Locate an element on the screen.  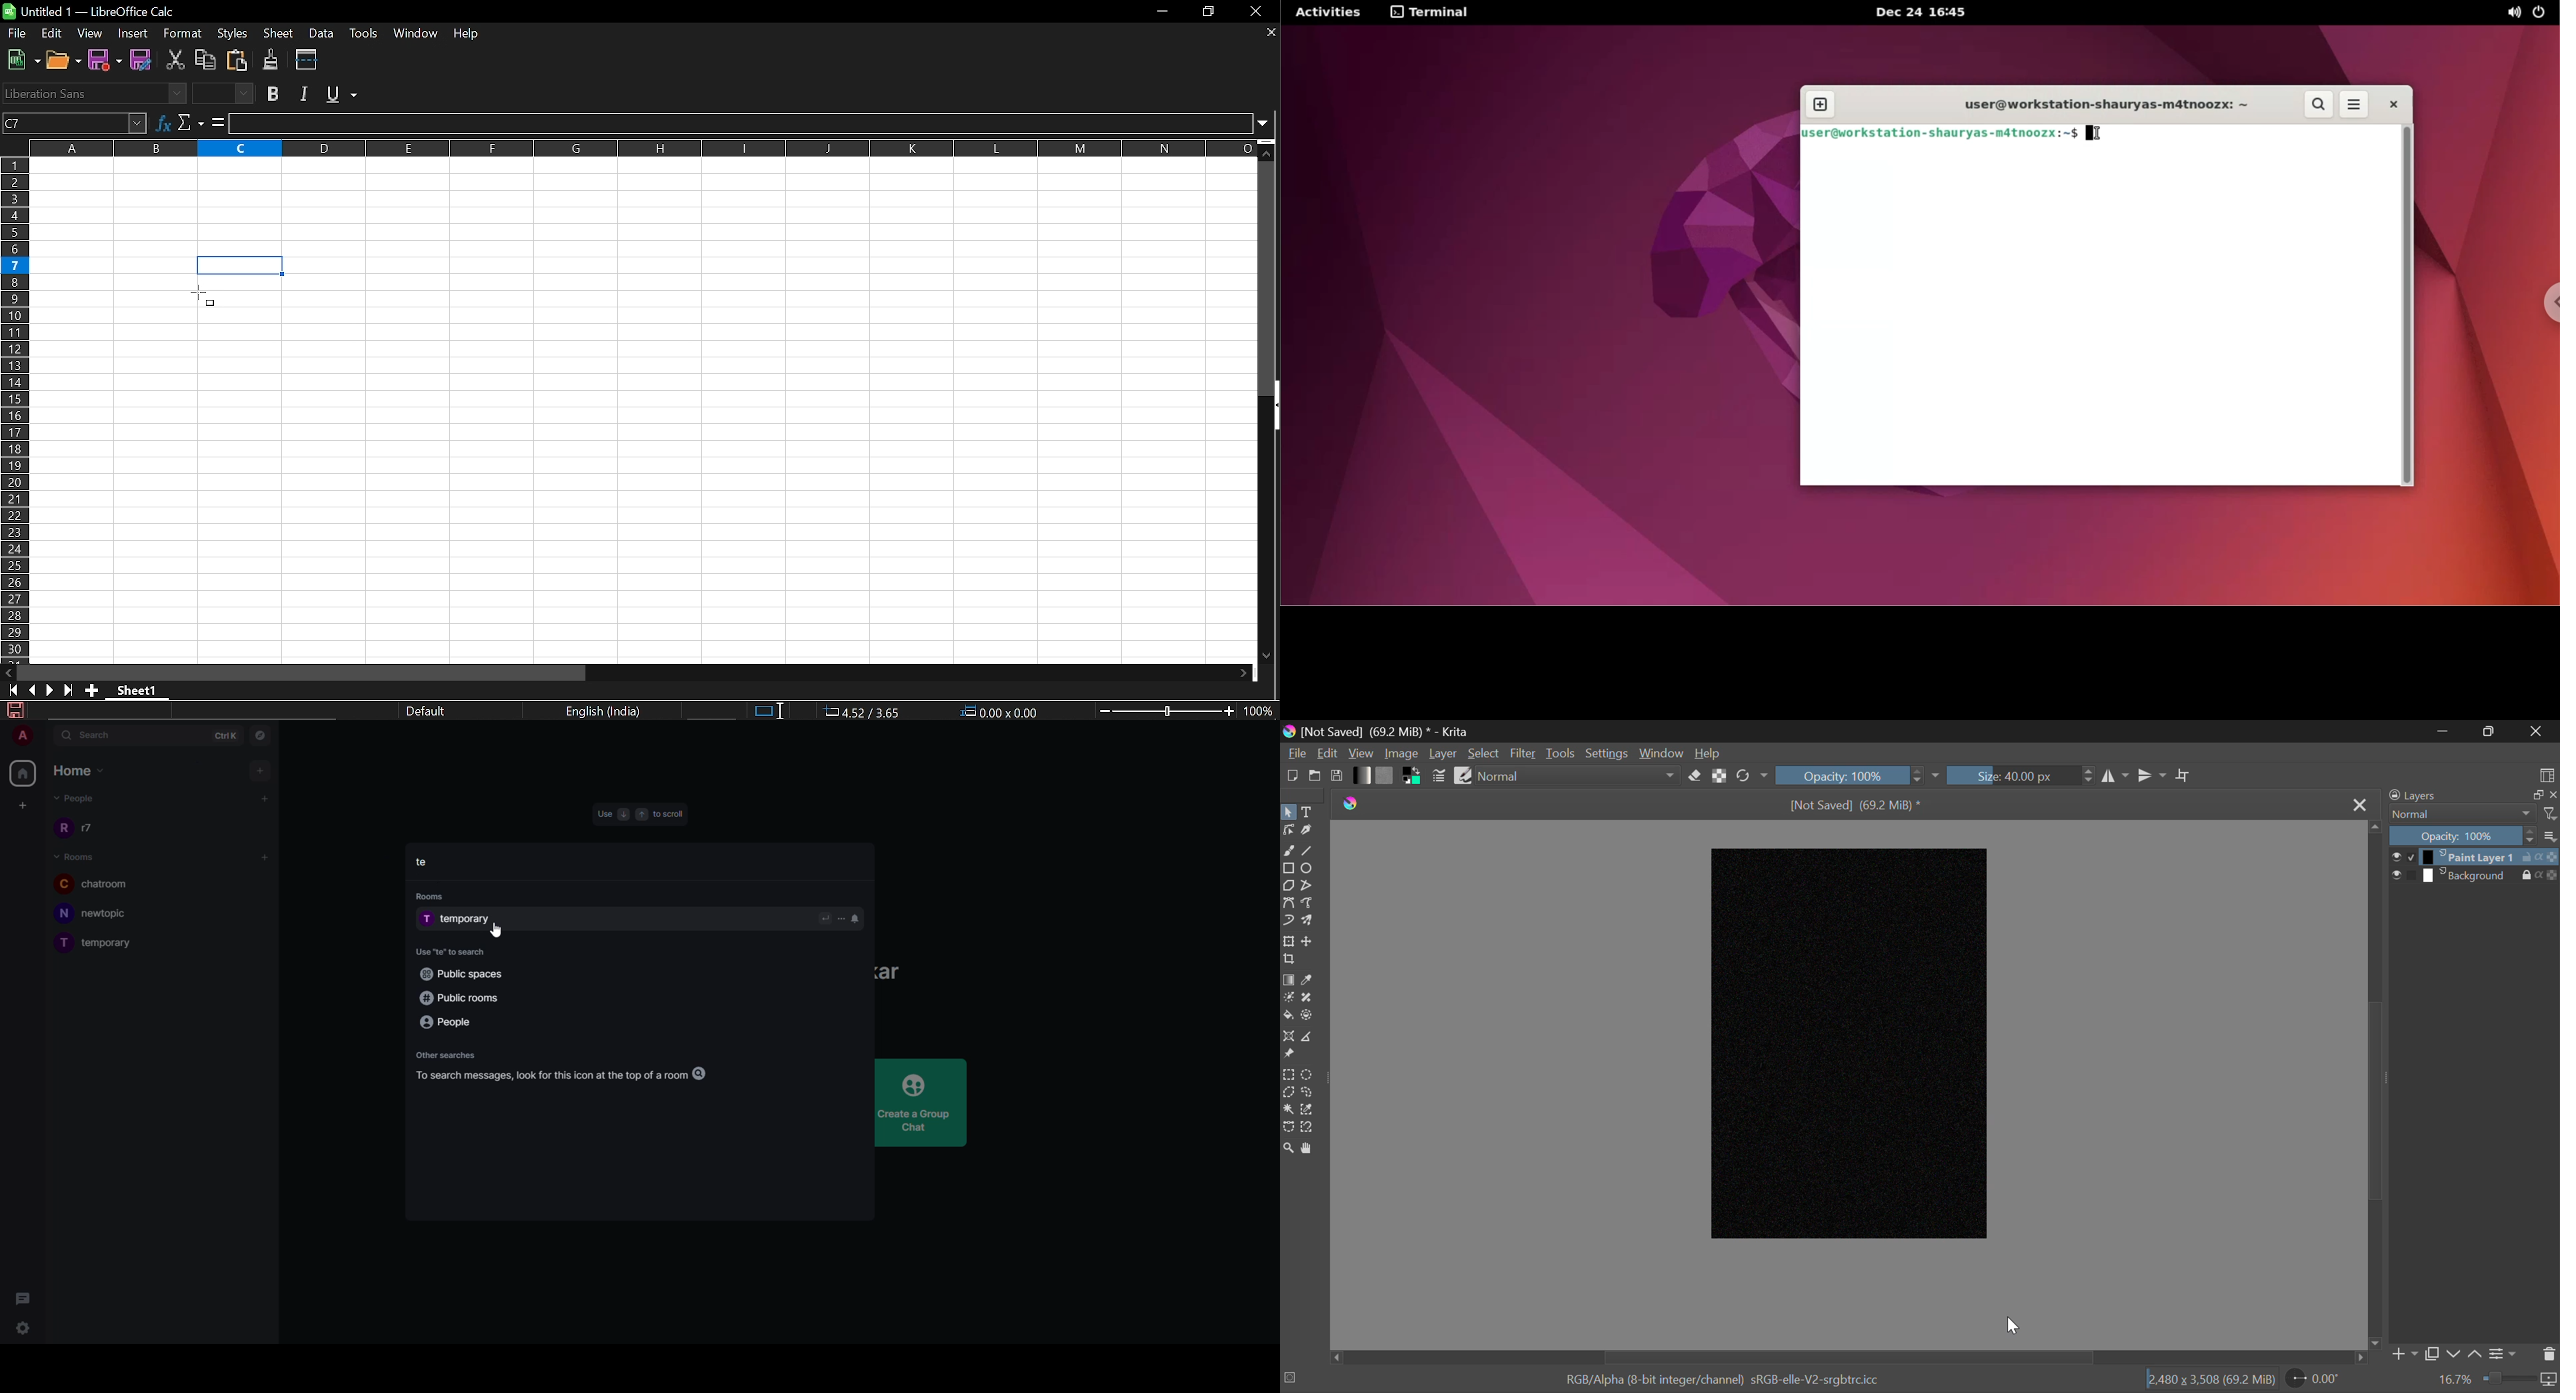
Magnetic Selection is located at coordinates (1311, 1127).